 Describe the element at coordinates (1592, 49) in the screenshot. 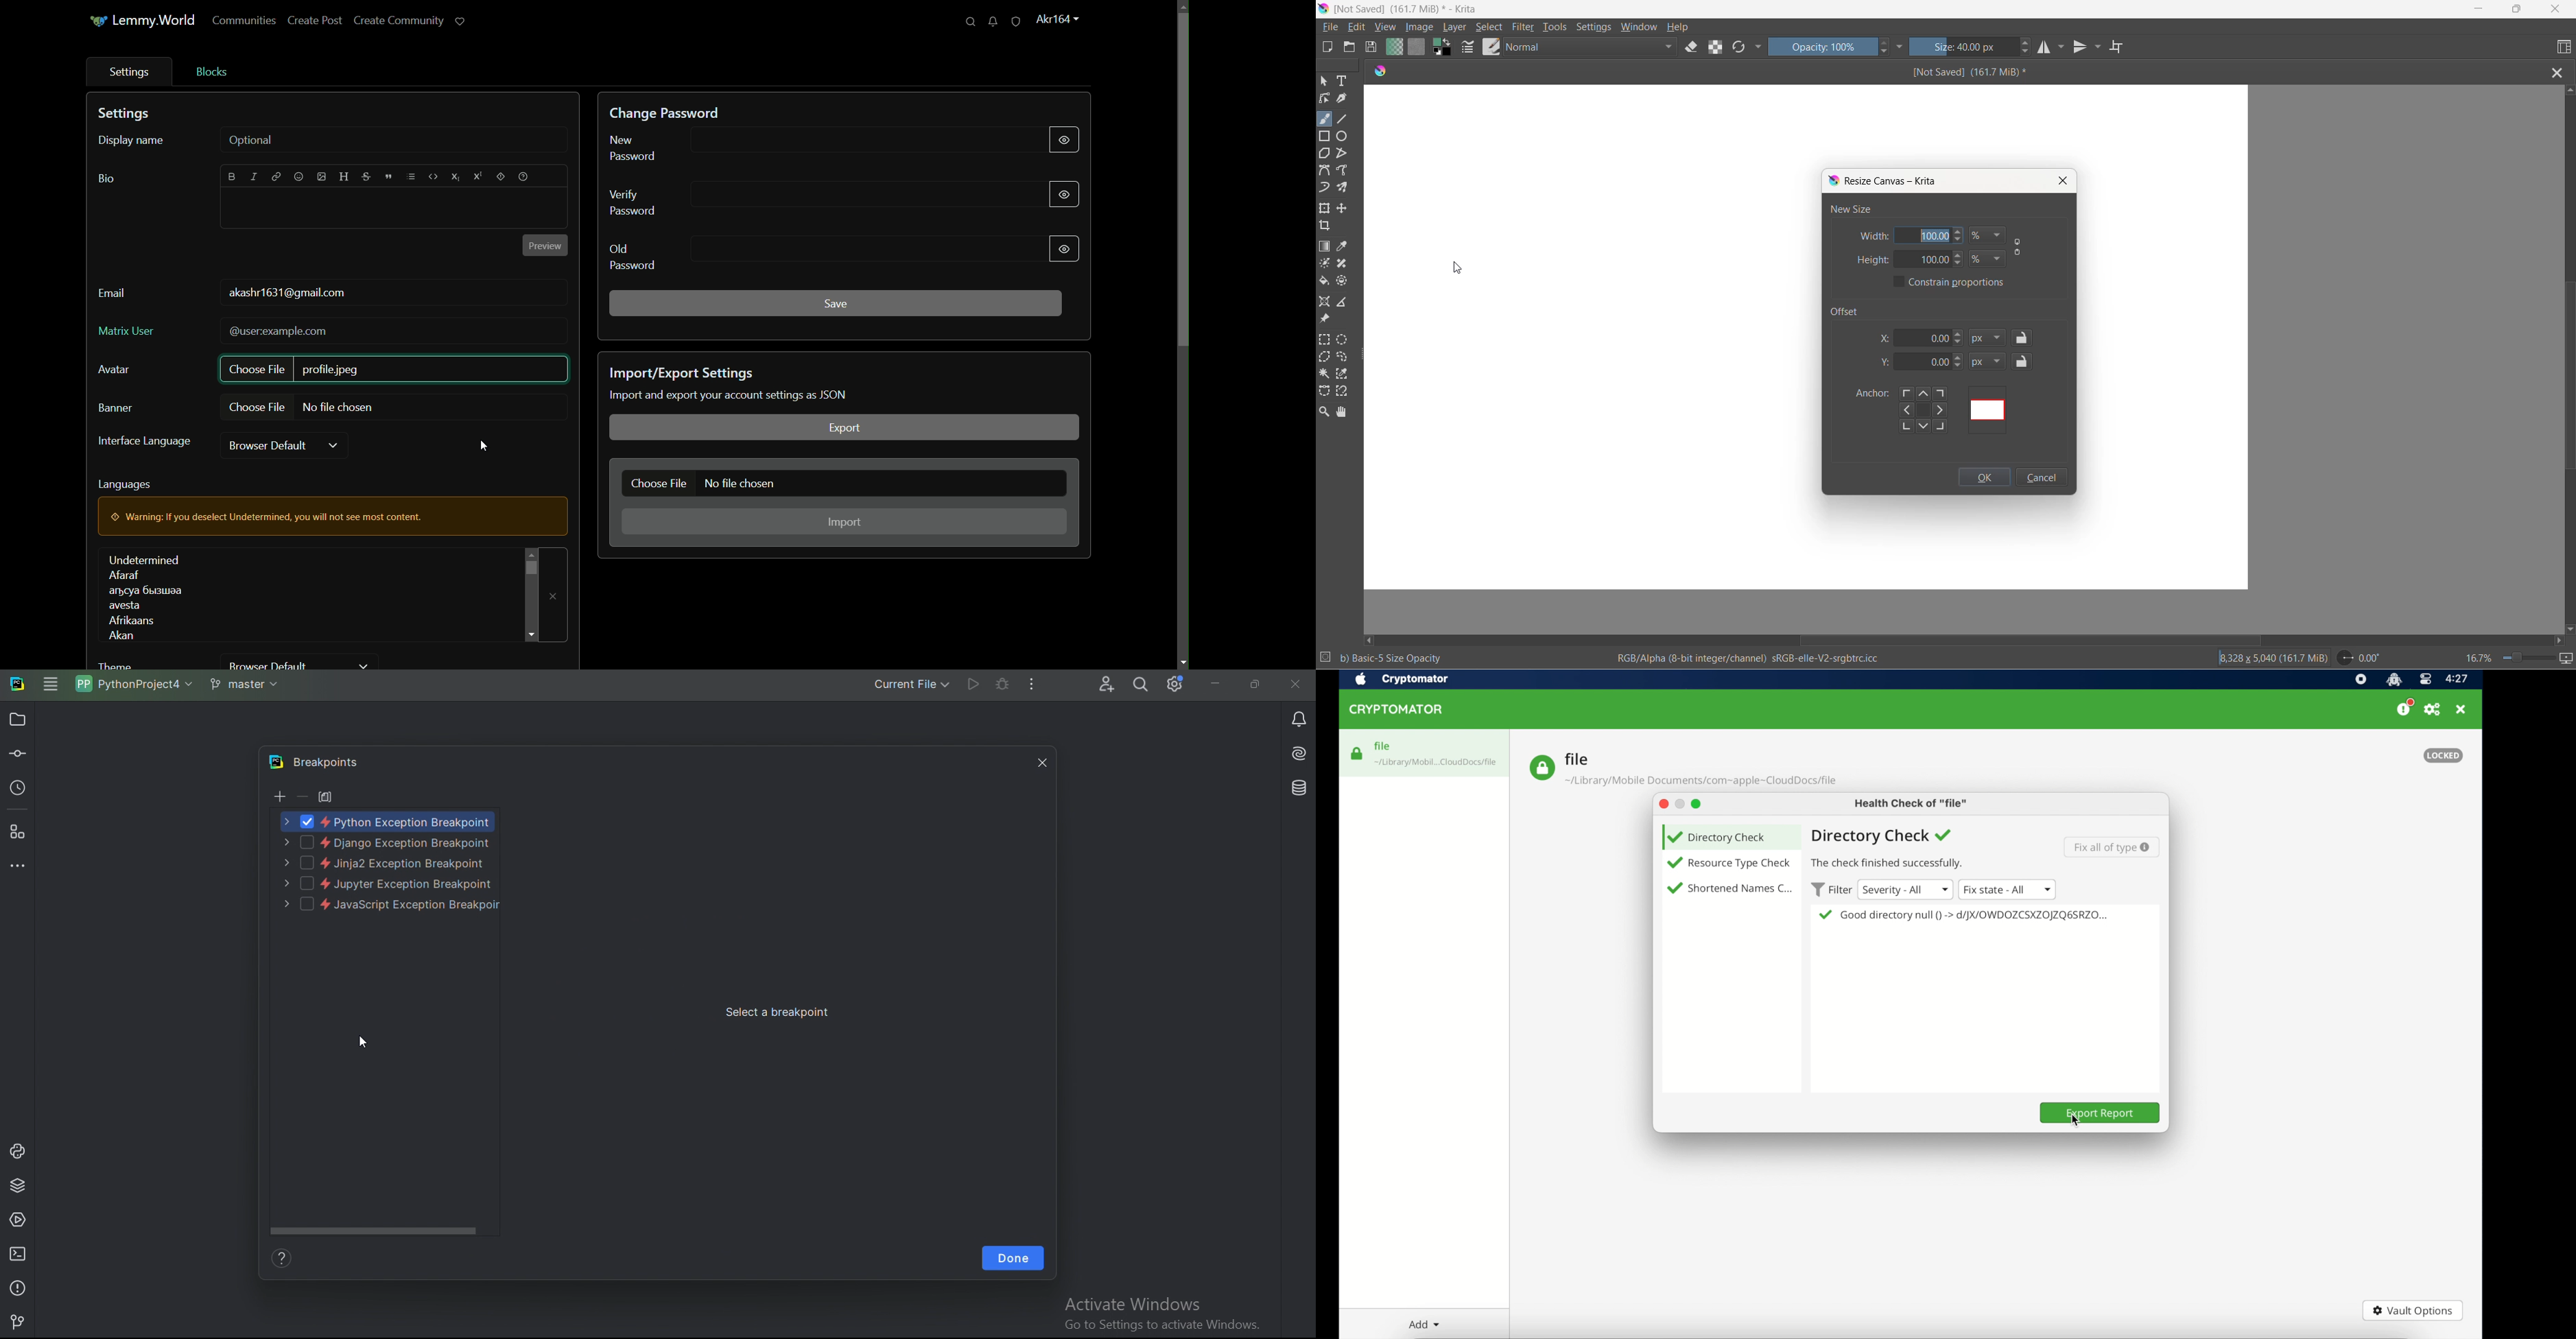

I see `blenders mode` at that location.